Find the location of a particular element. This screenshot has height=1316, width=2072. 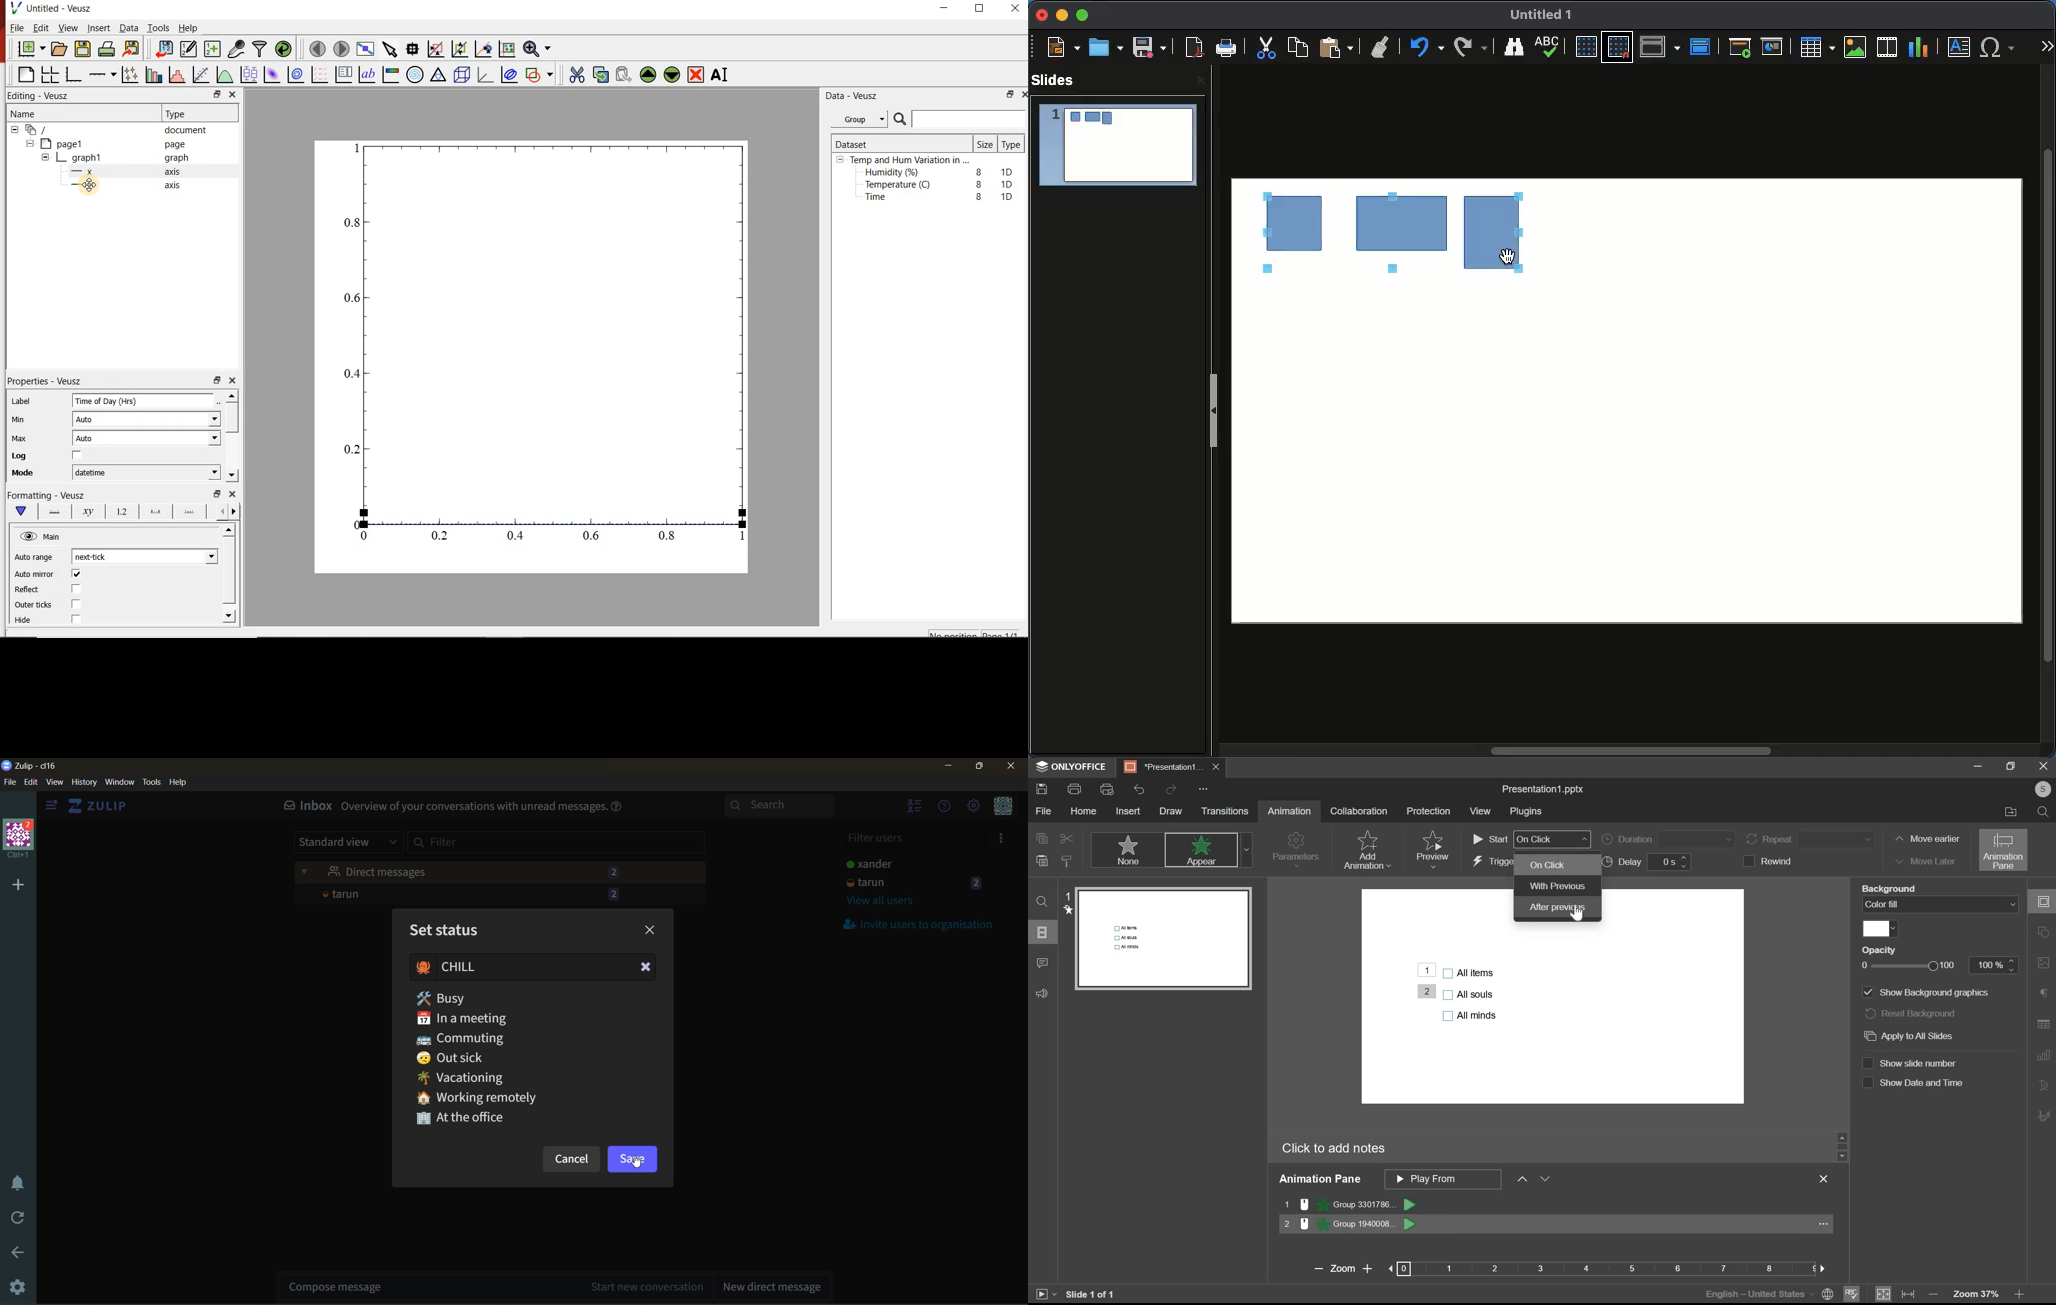

emoji added is located at coordinates (421, 968).